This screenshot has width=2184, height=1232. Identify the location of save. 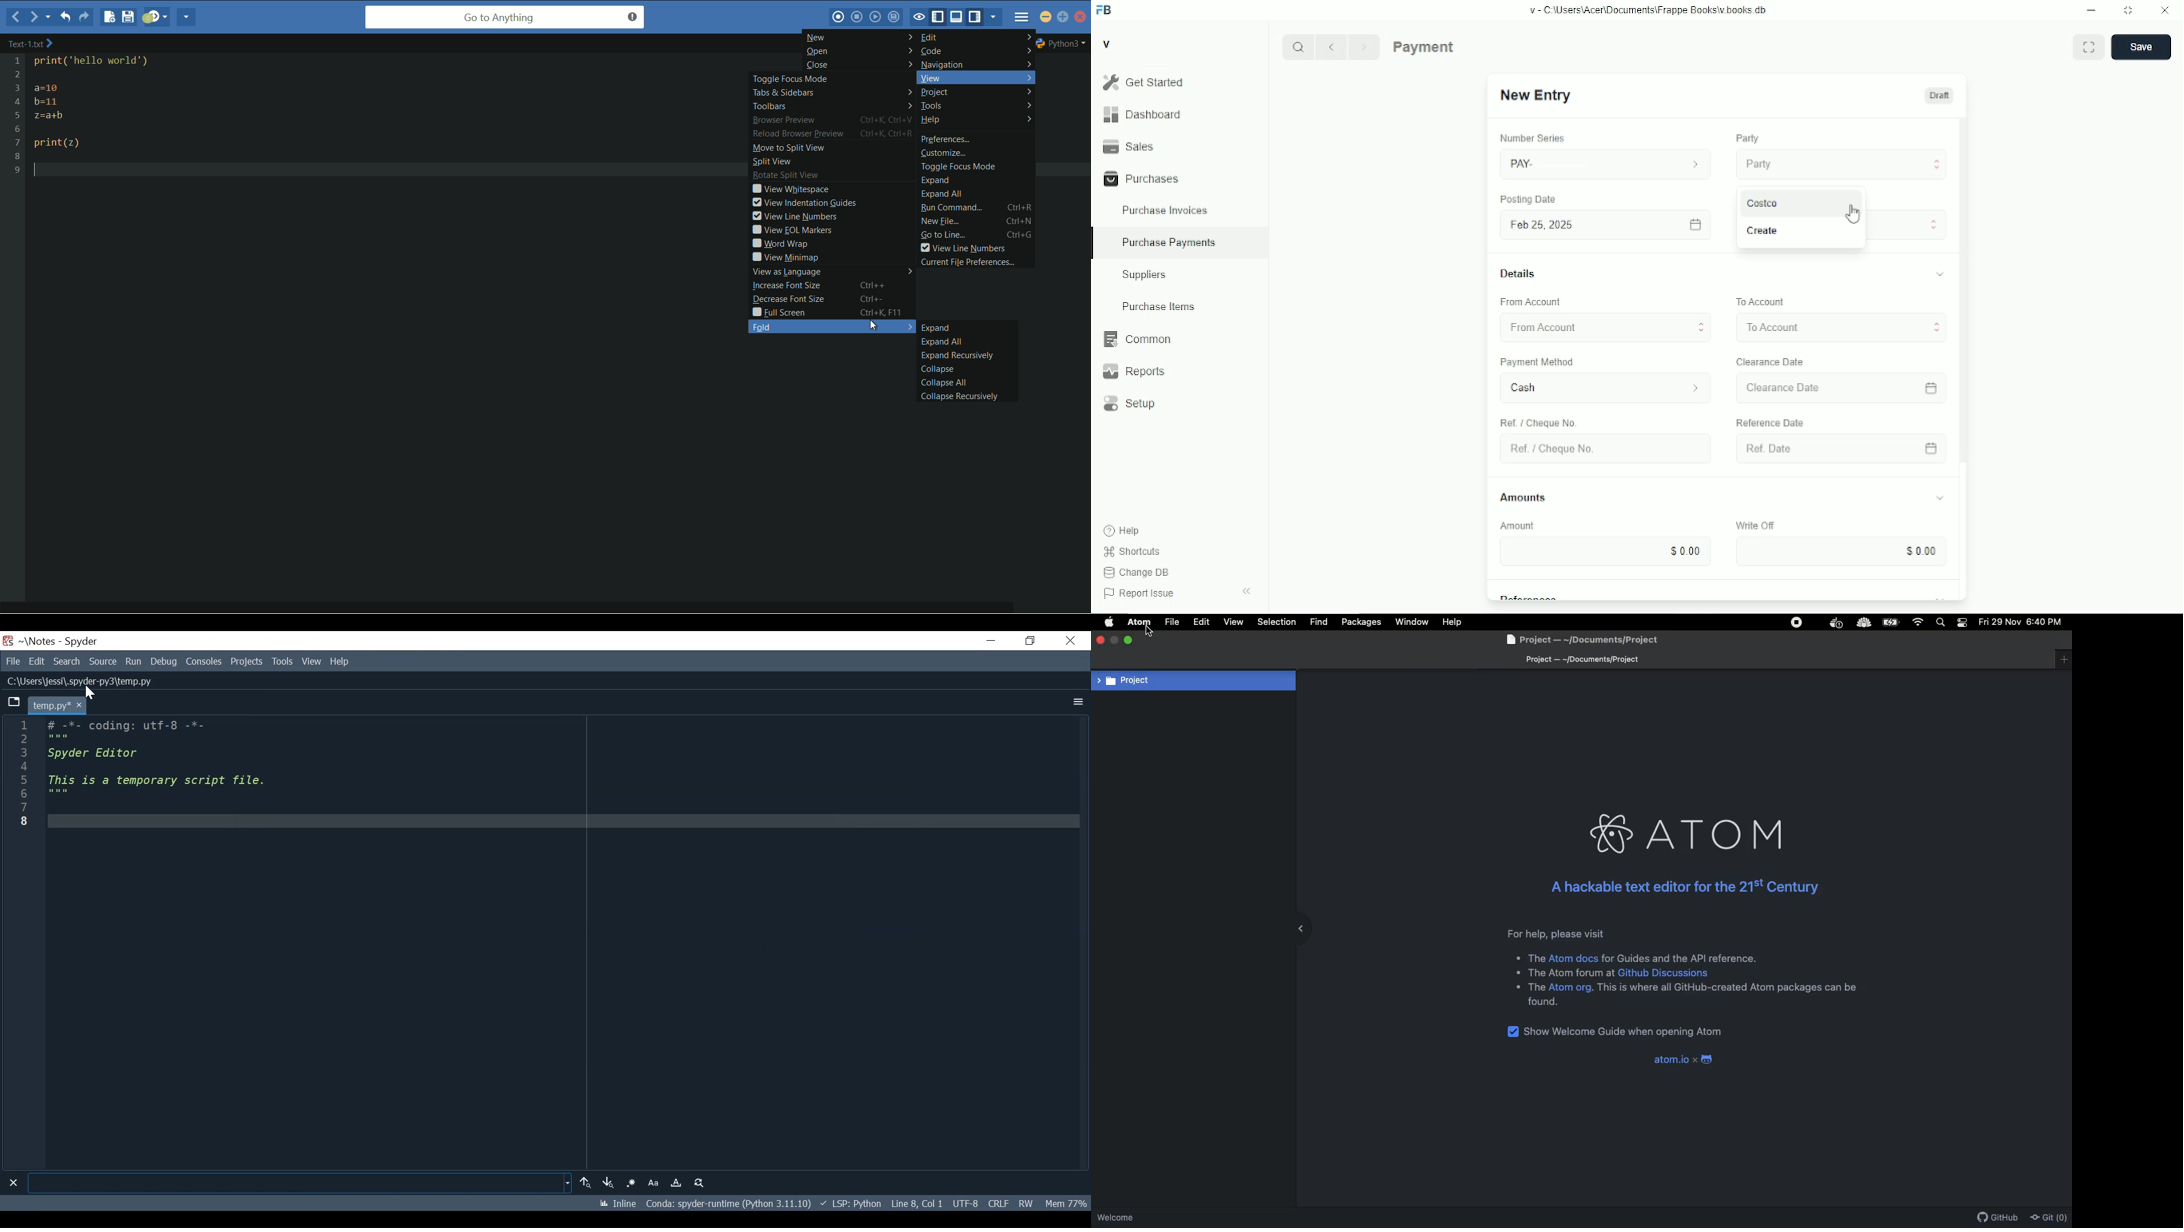
(2141, 47).